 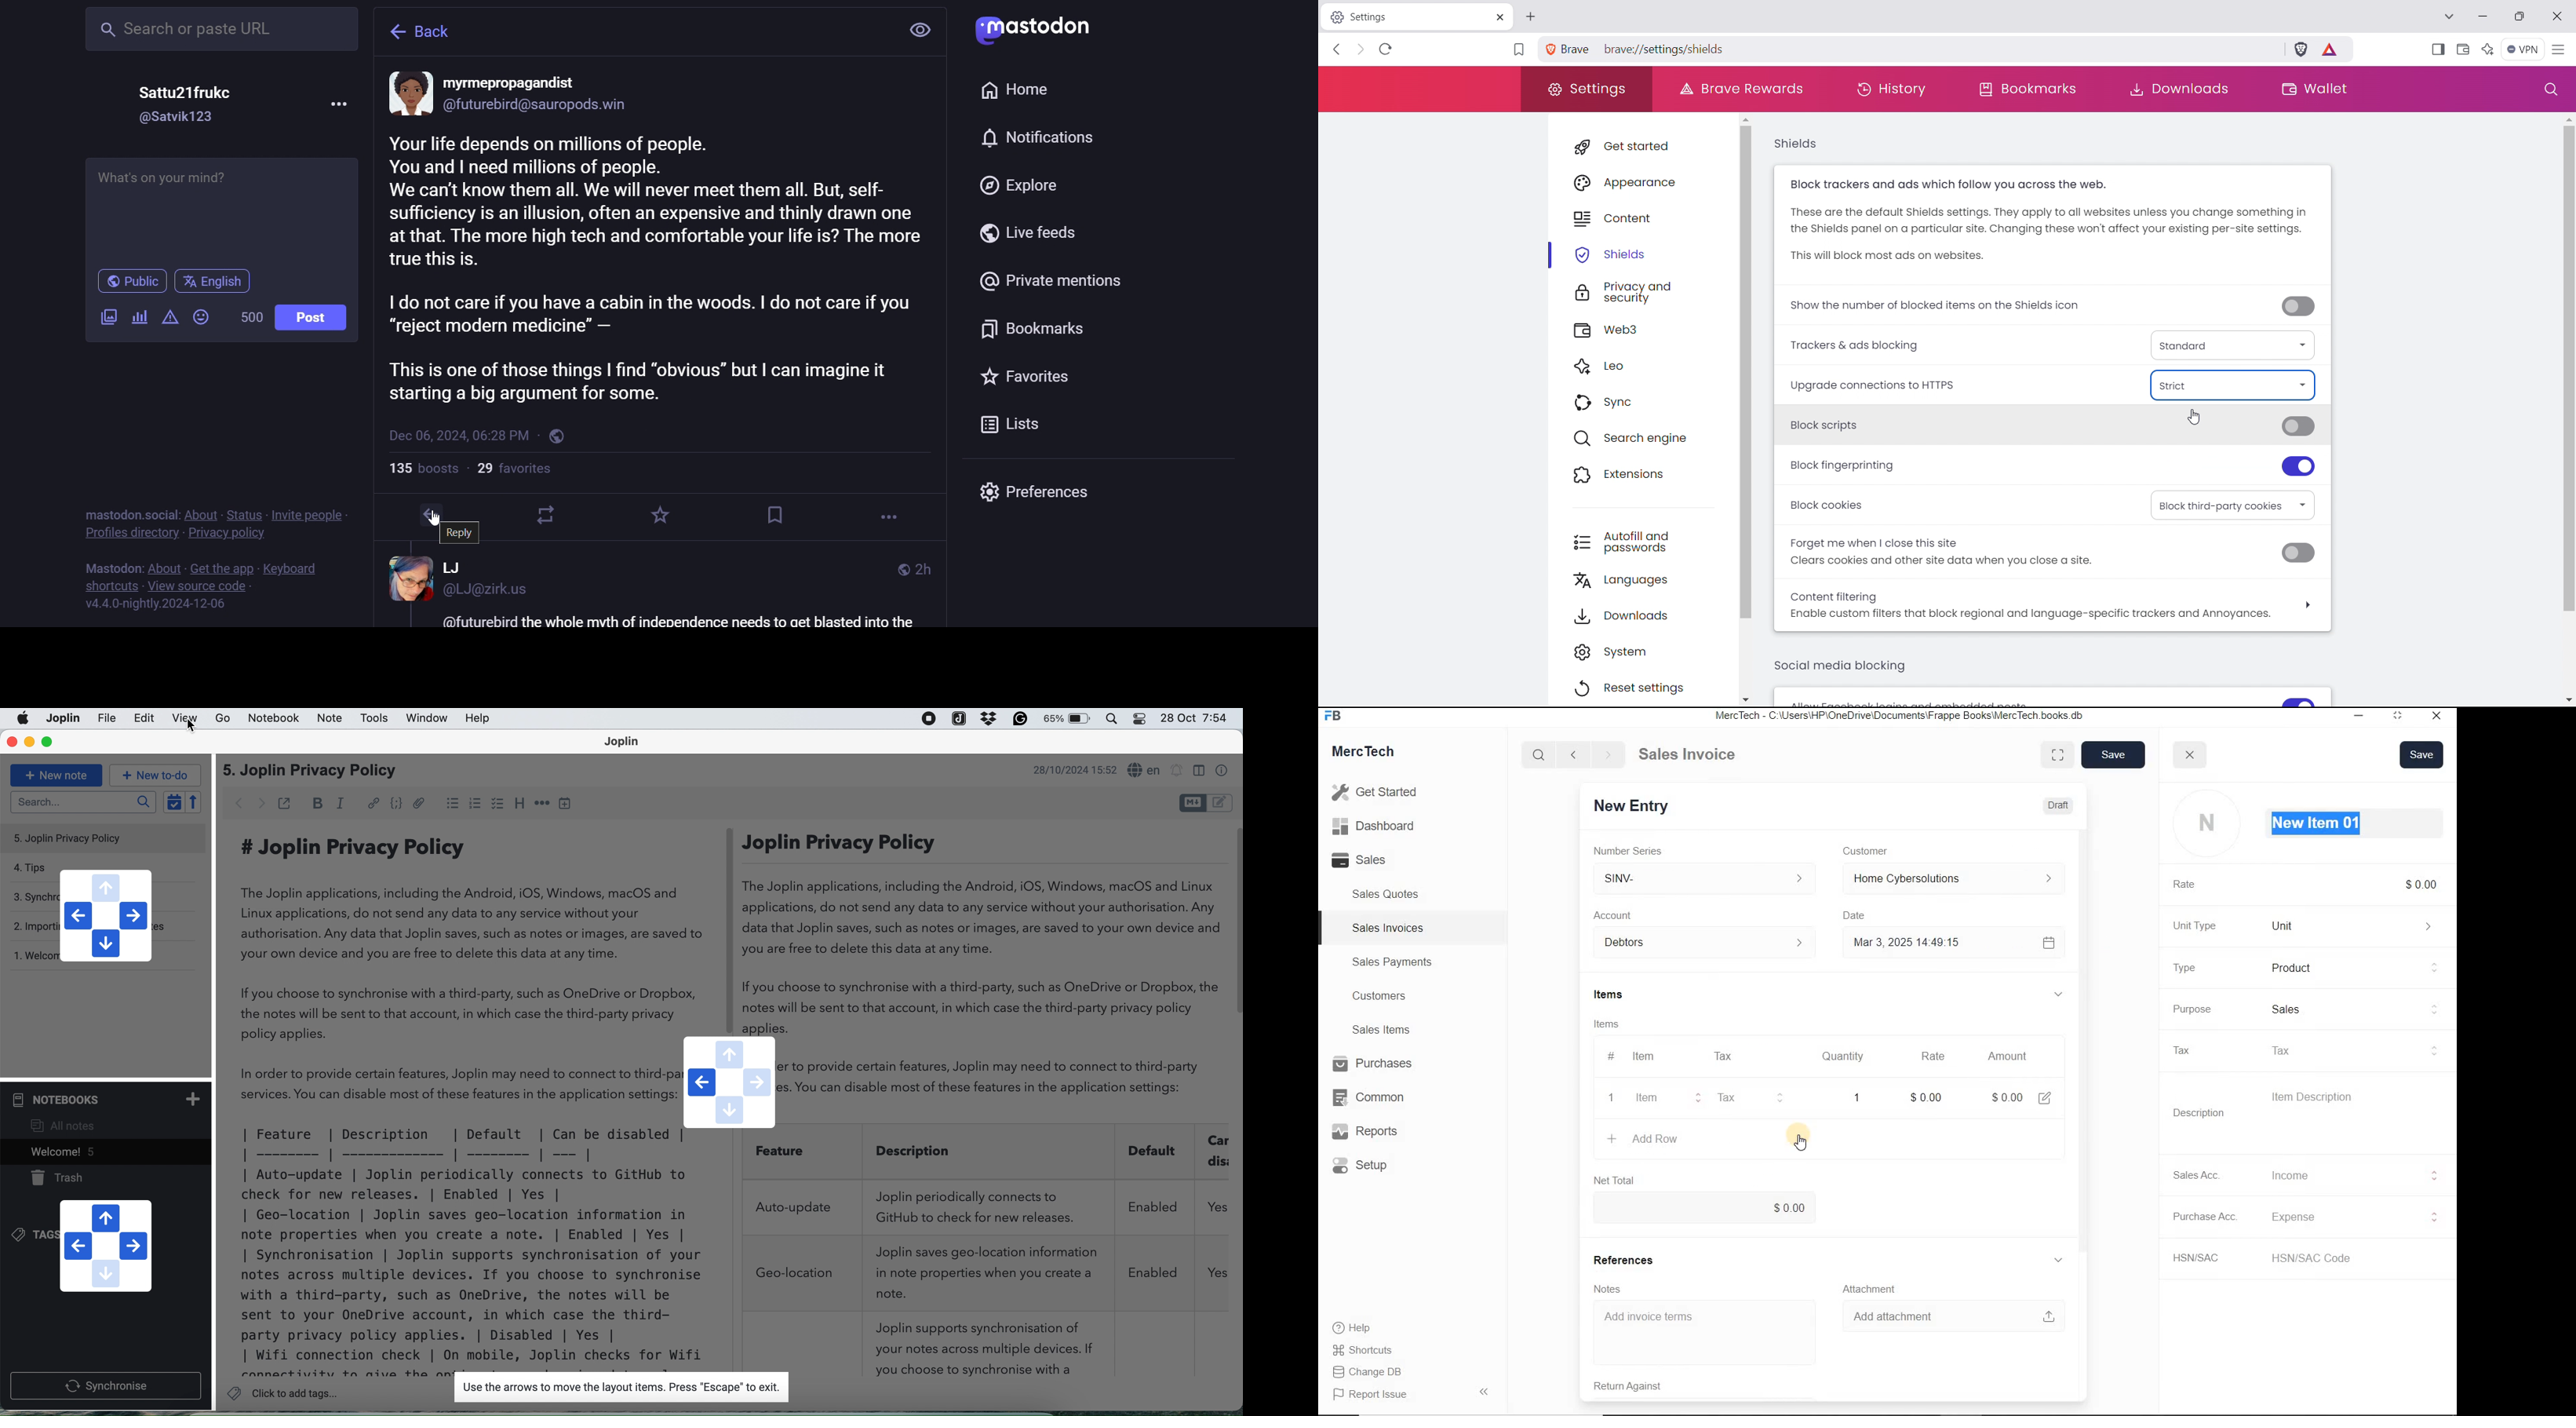 What do you see at coordinates (1646, 688) in the screenshot?
I see `reset settings` at bounding box center [1646, 688].